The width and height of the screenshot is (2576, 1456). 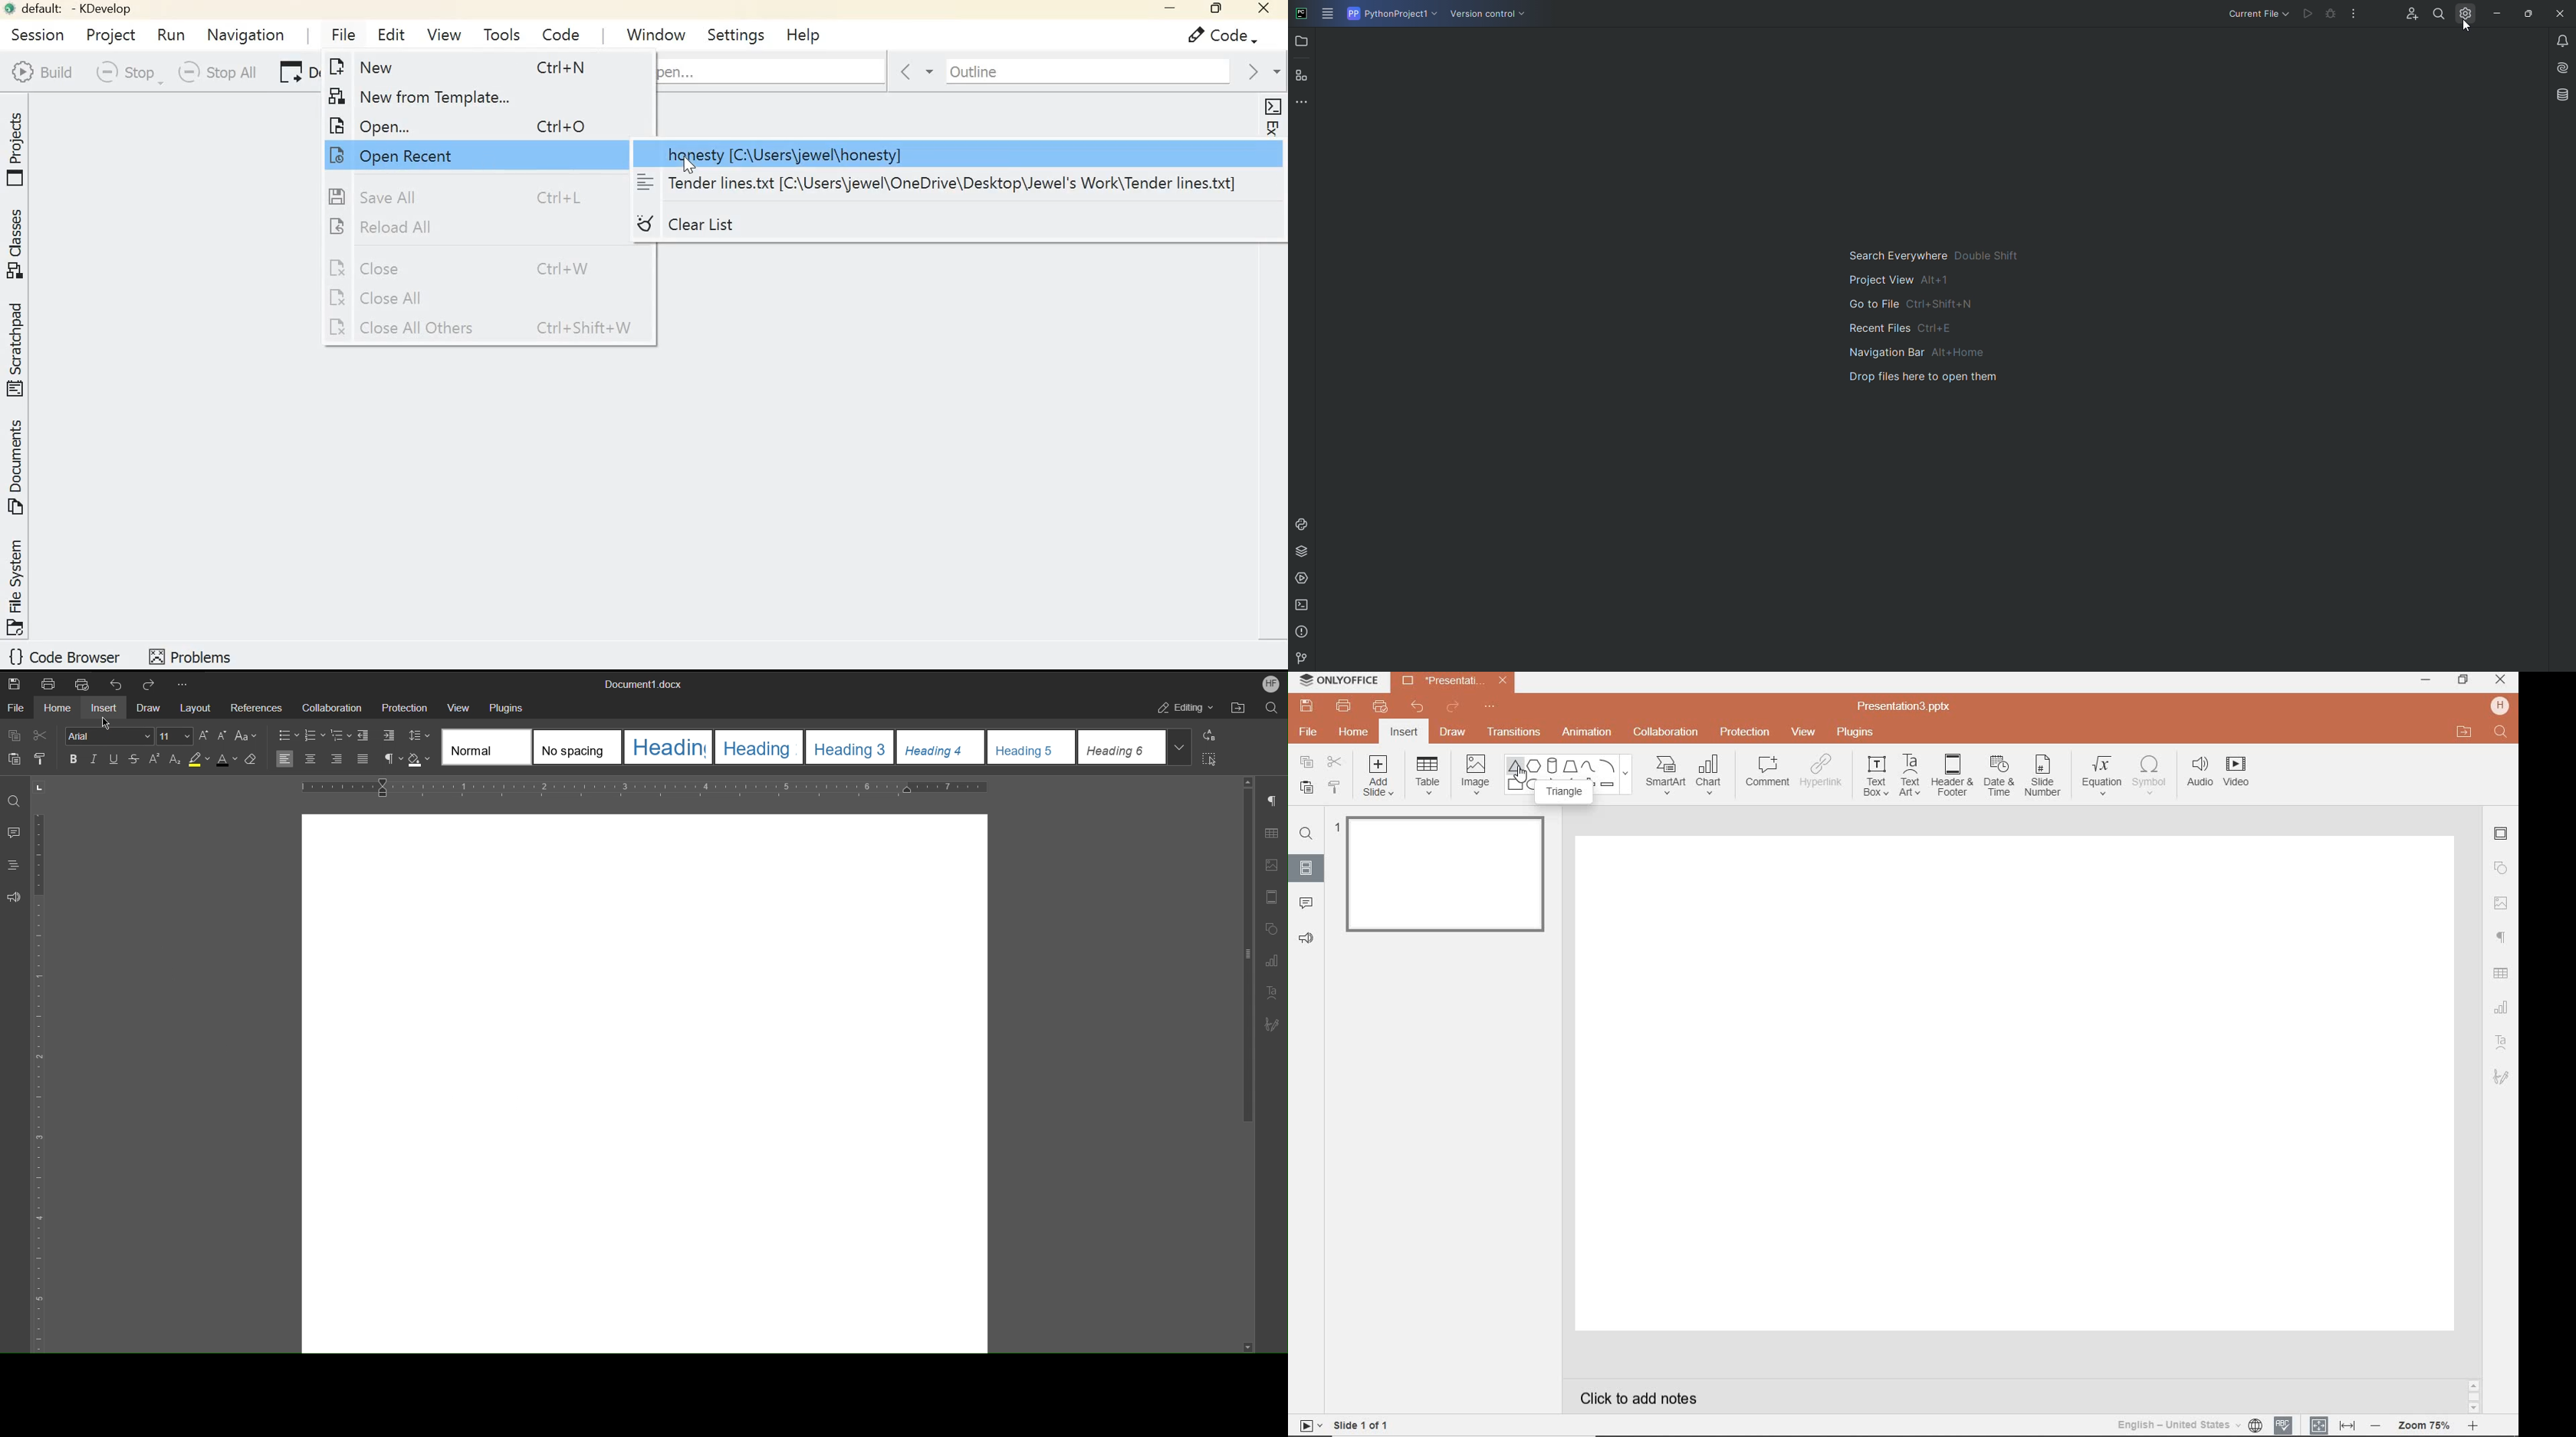 What do you see at coordinates (2409, 15) in the screenshot?
I see `Code with me` at bounding box center [2409, 15].